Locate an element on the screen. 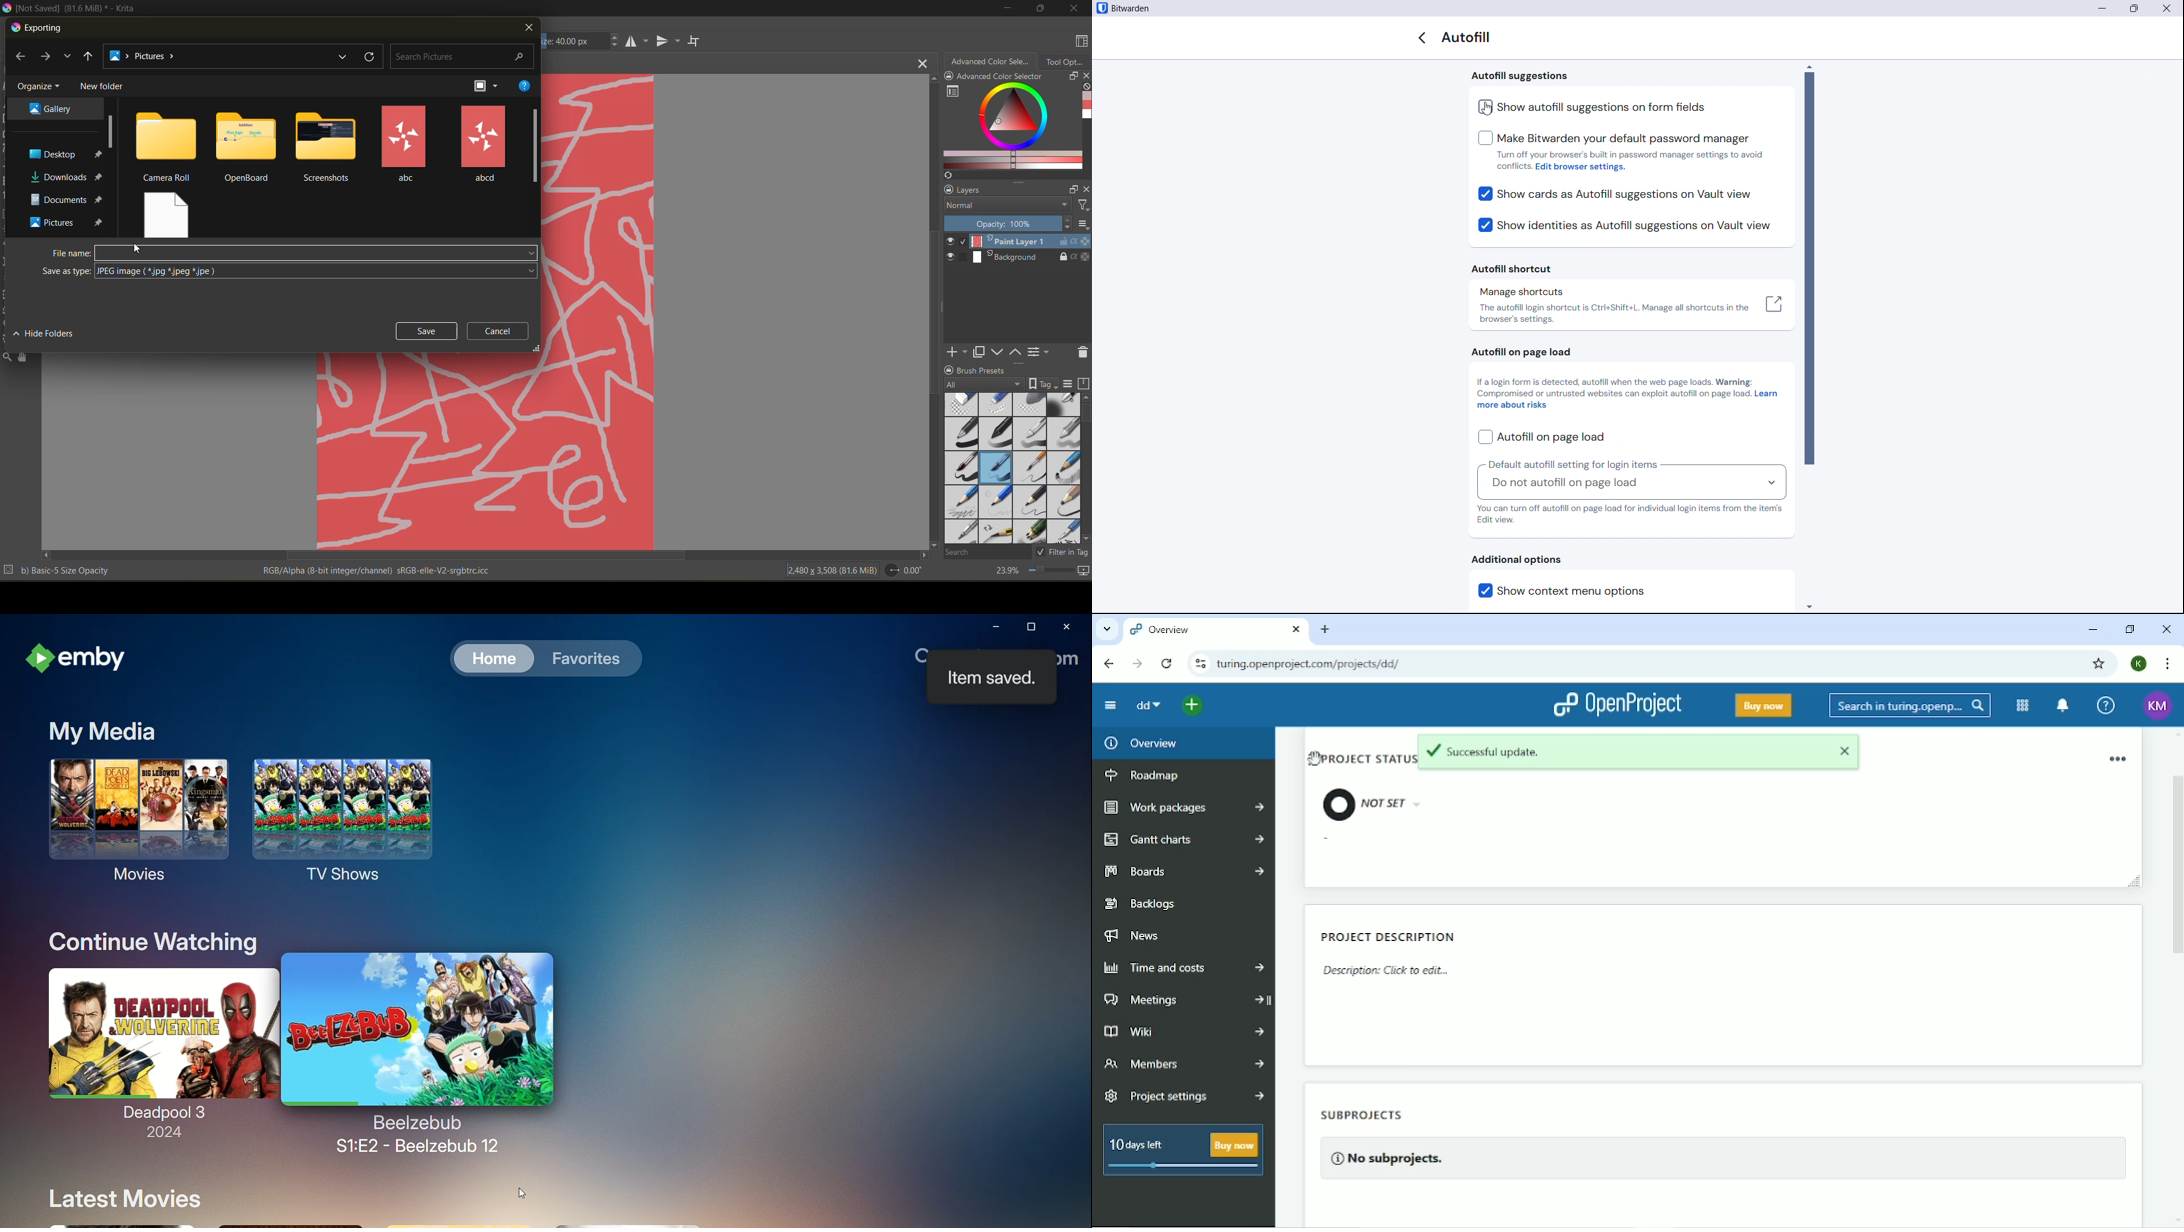  float docker is located at coordinates (1072, 76).